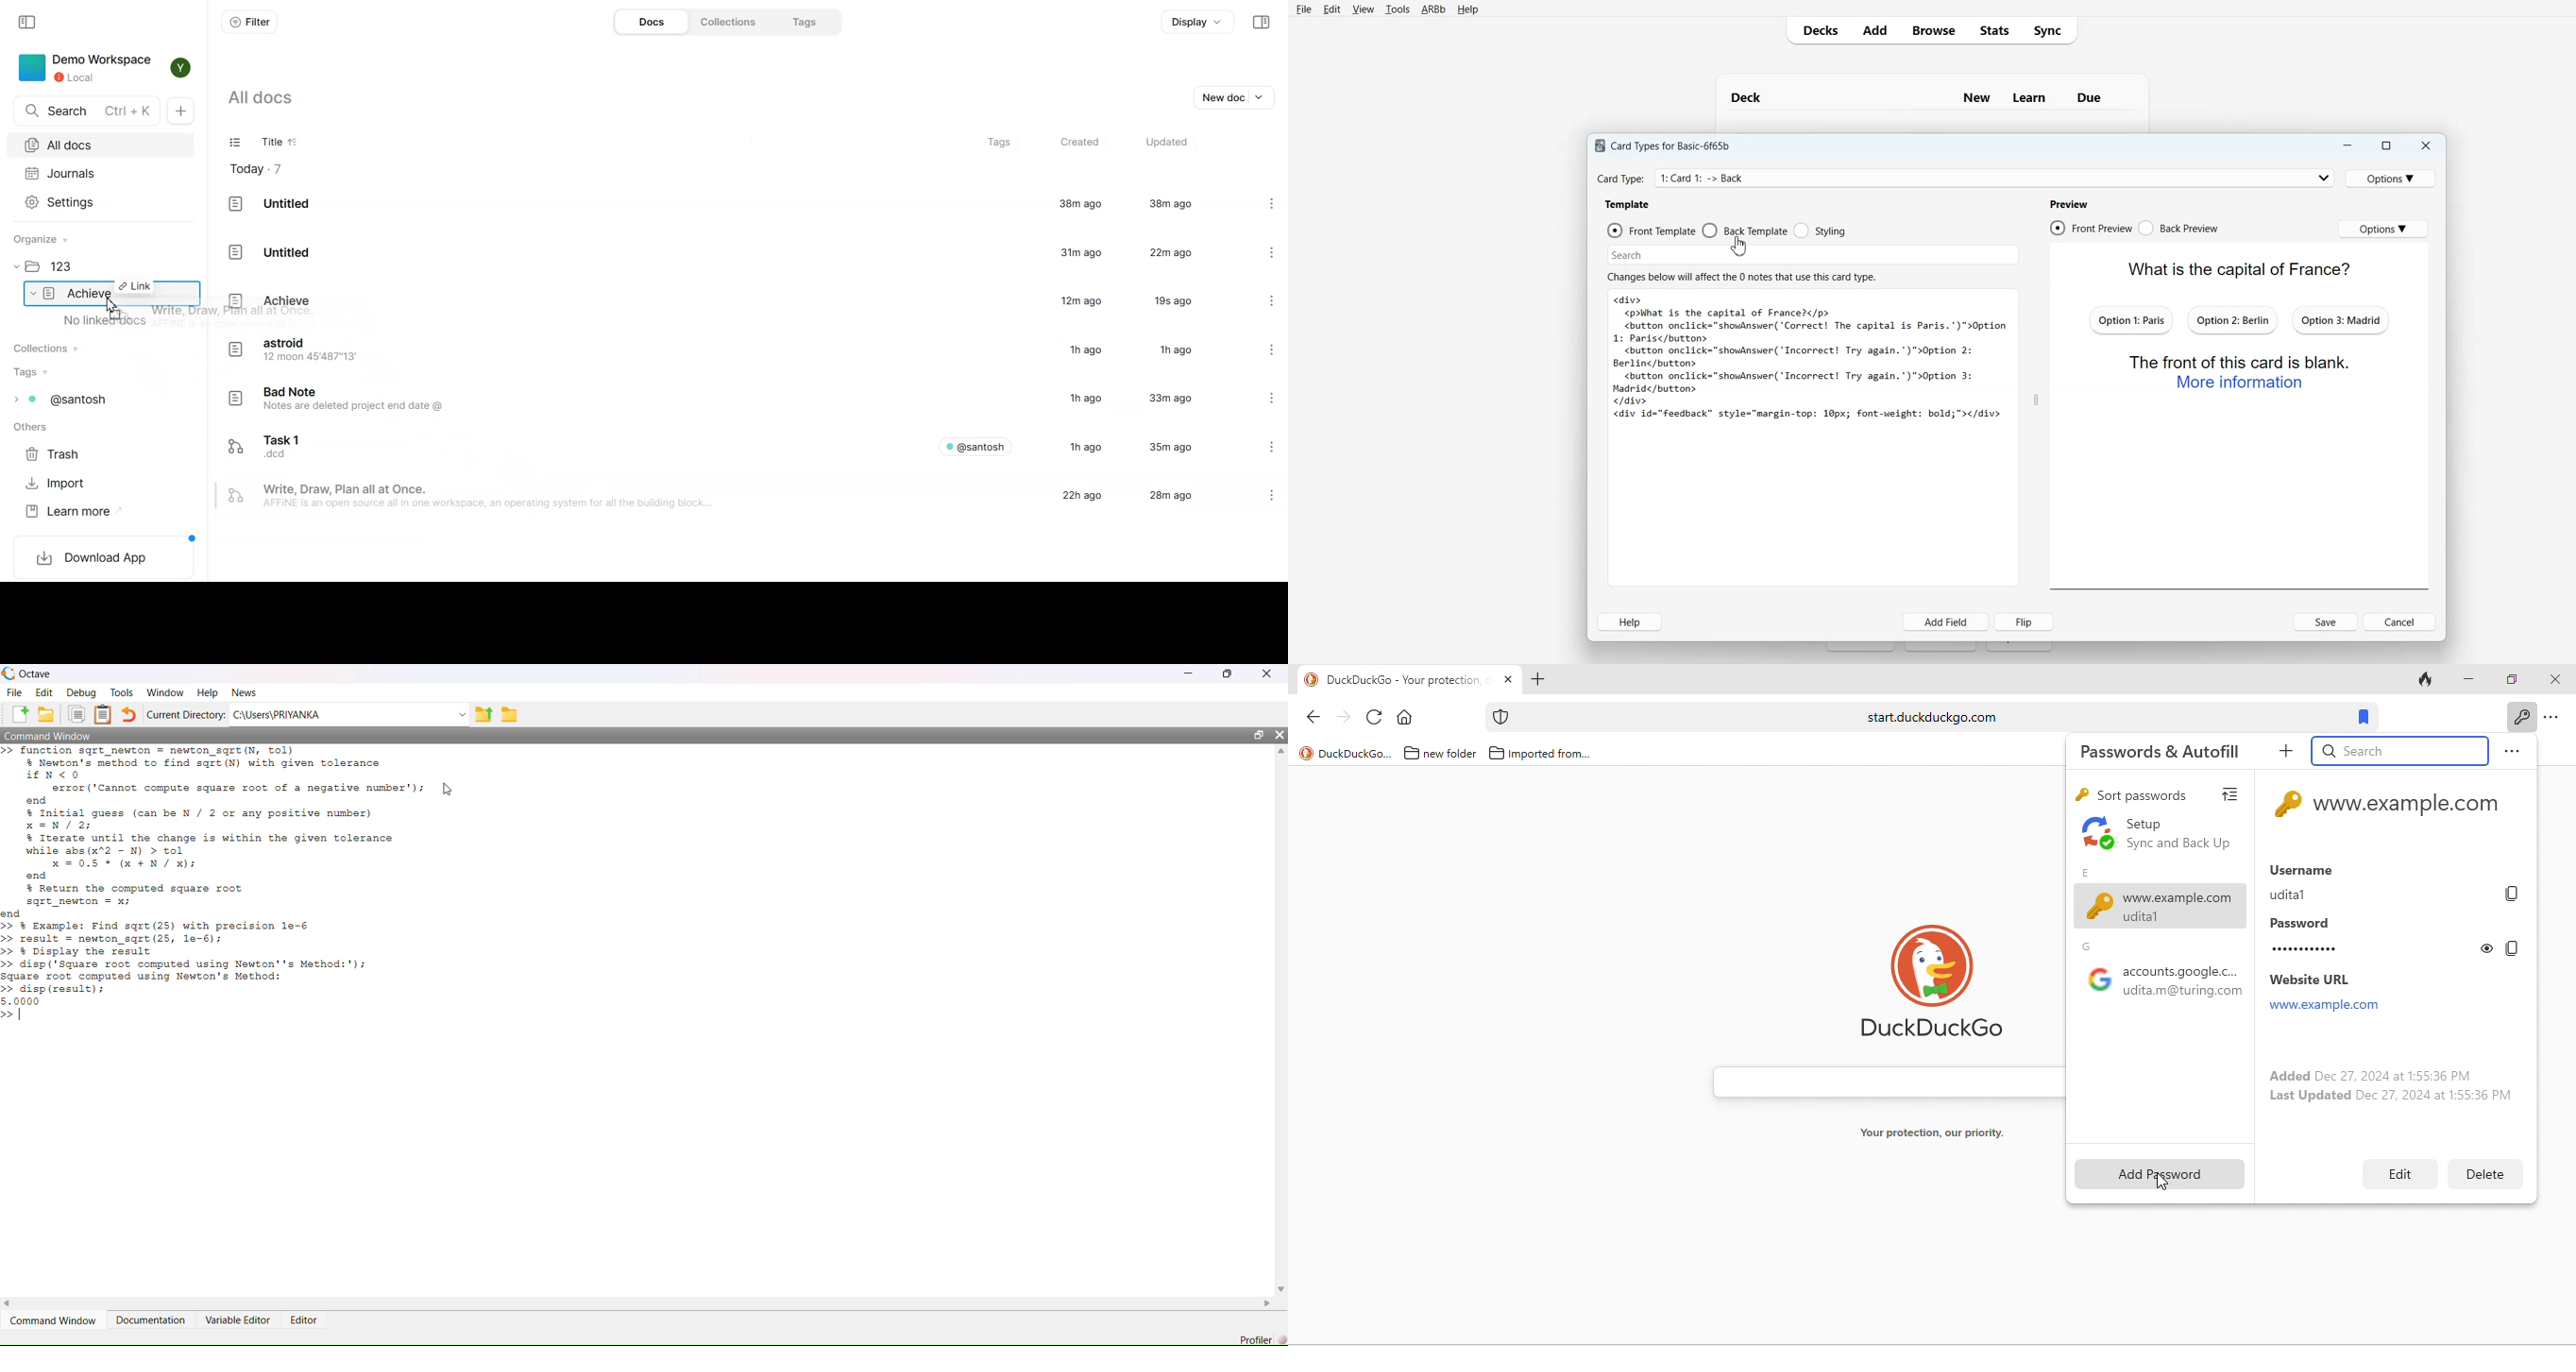 The width and height of the screenshot is (2576, 1372). I want to click on Close, so click(1277, 736).